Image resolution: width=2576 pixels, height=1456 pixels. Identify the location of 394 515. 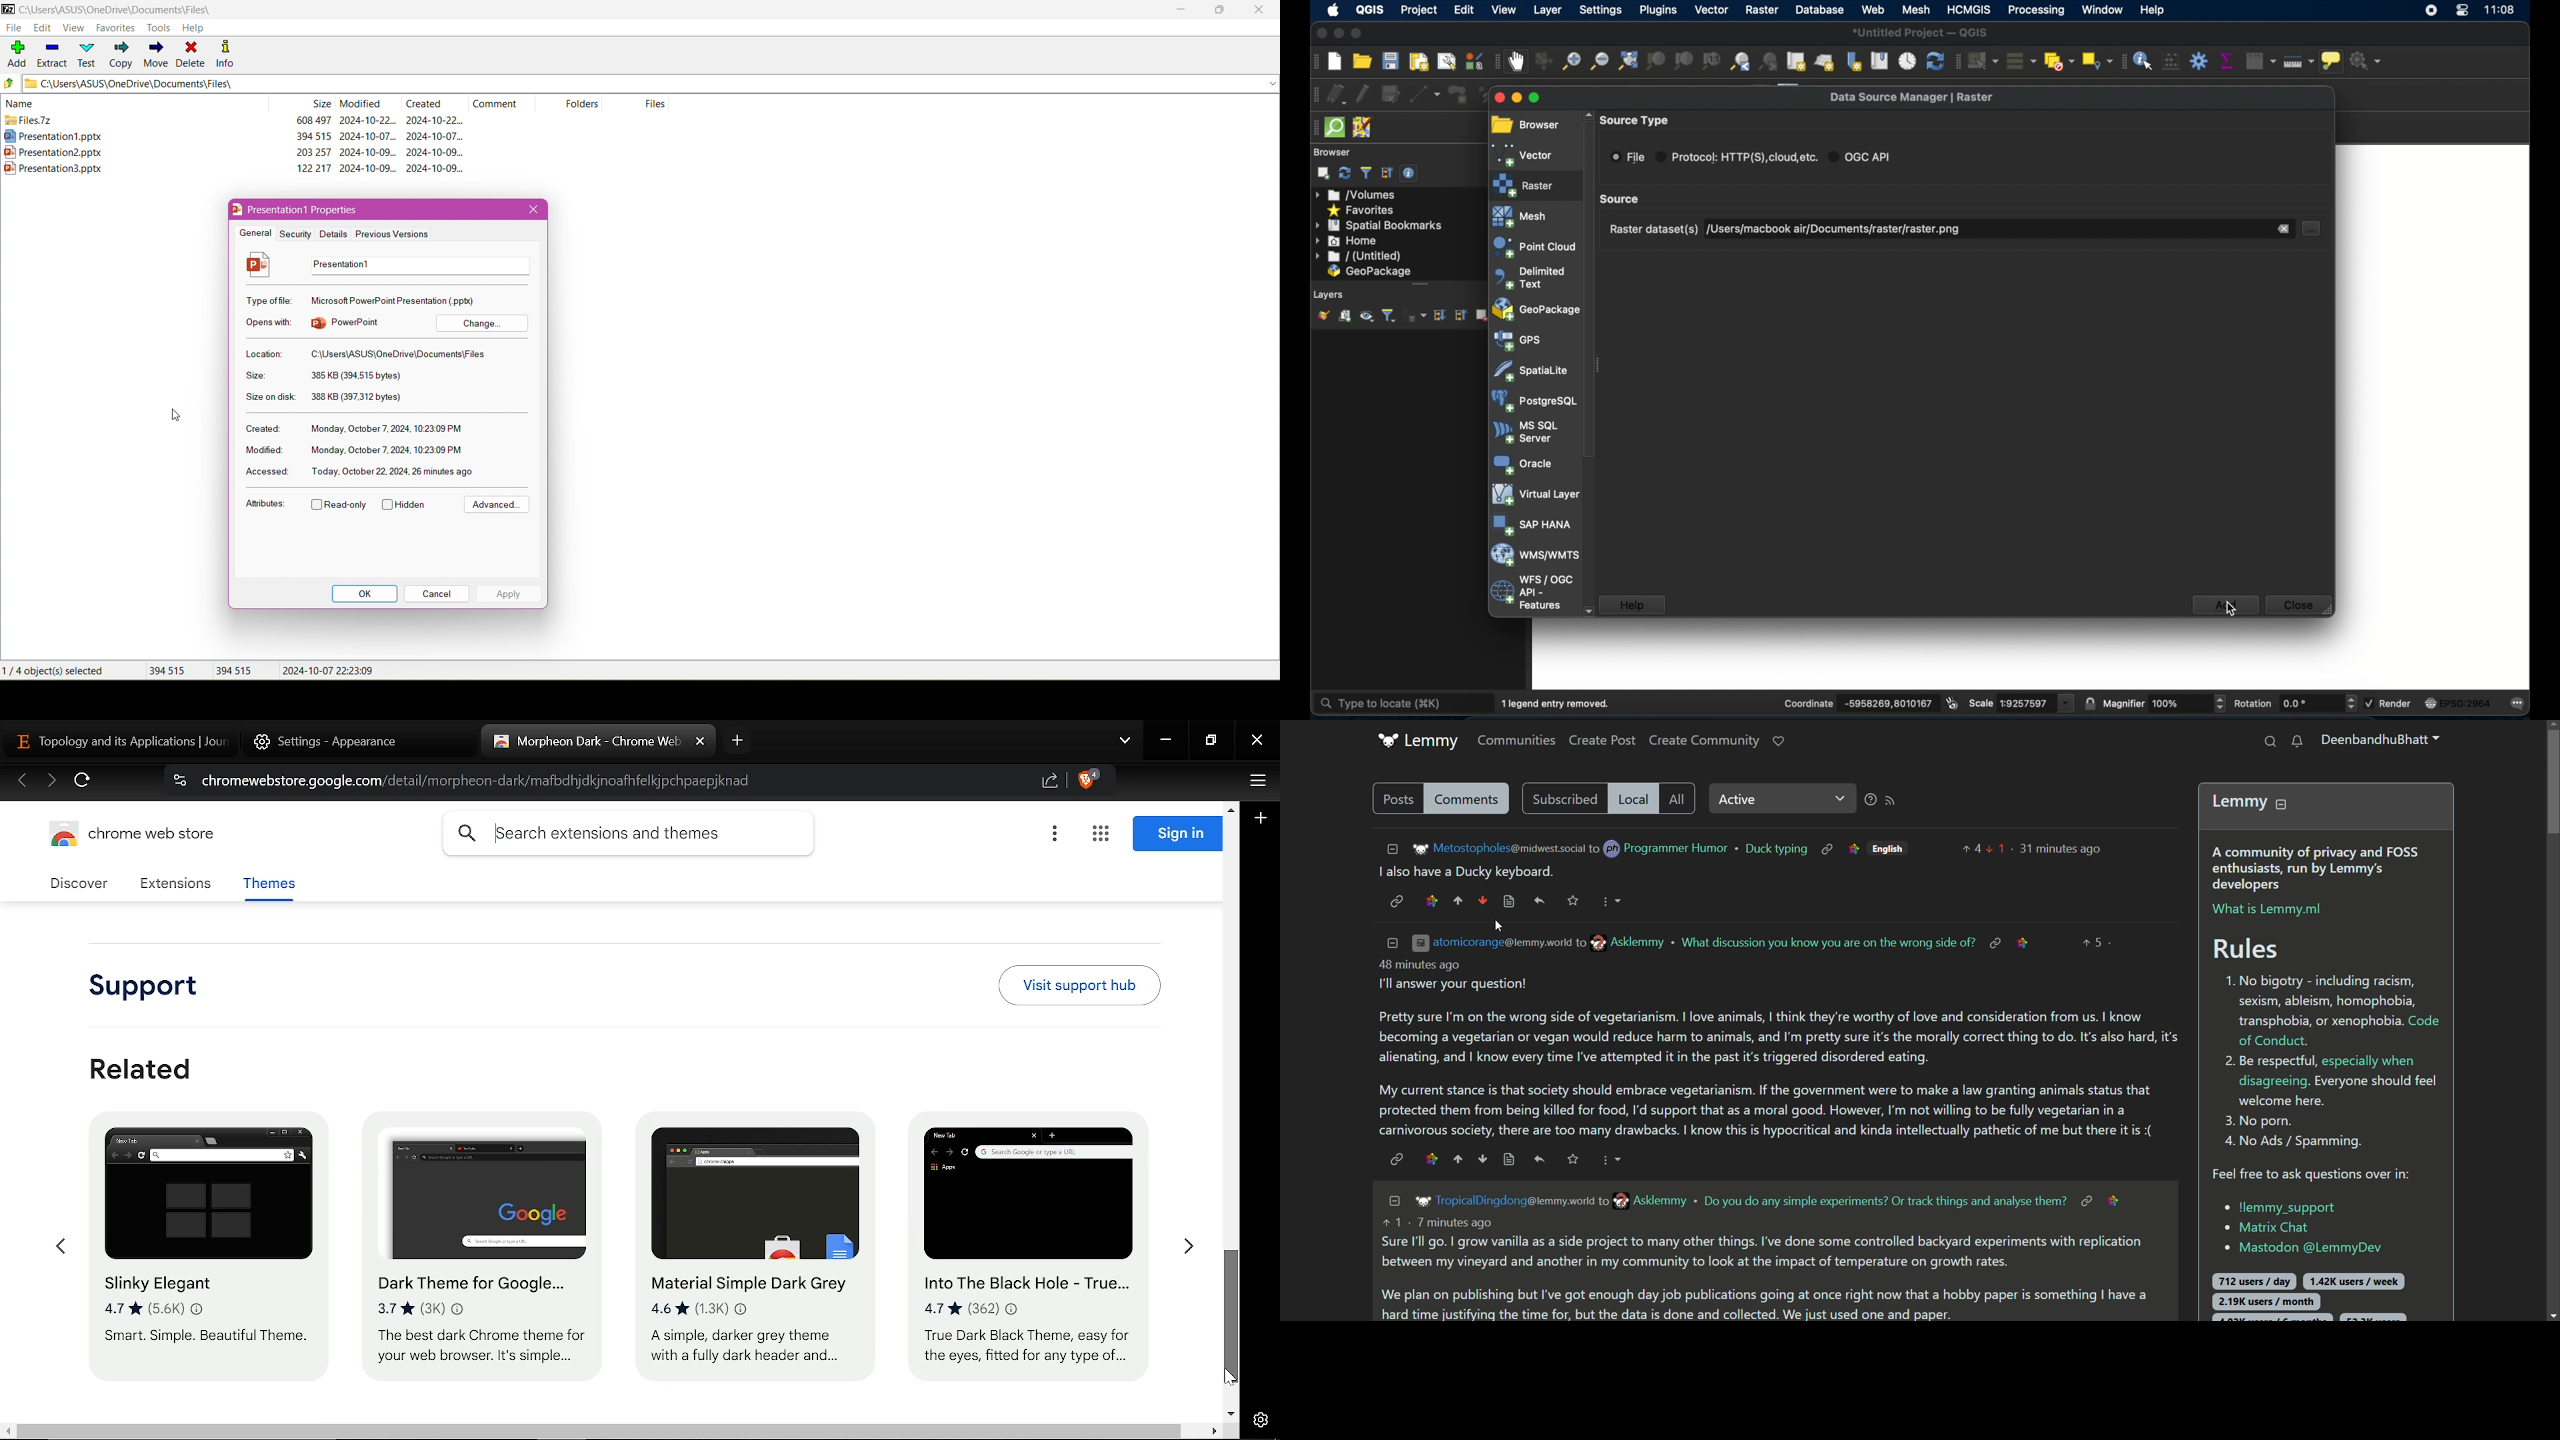
(314, 136).